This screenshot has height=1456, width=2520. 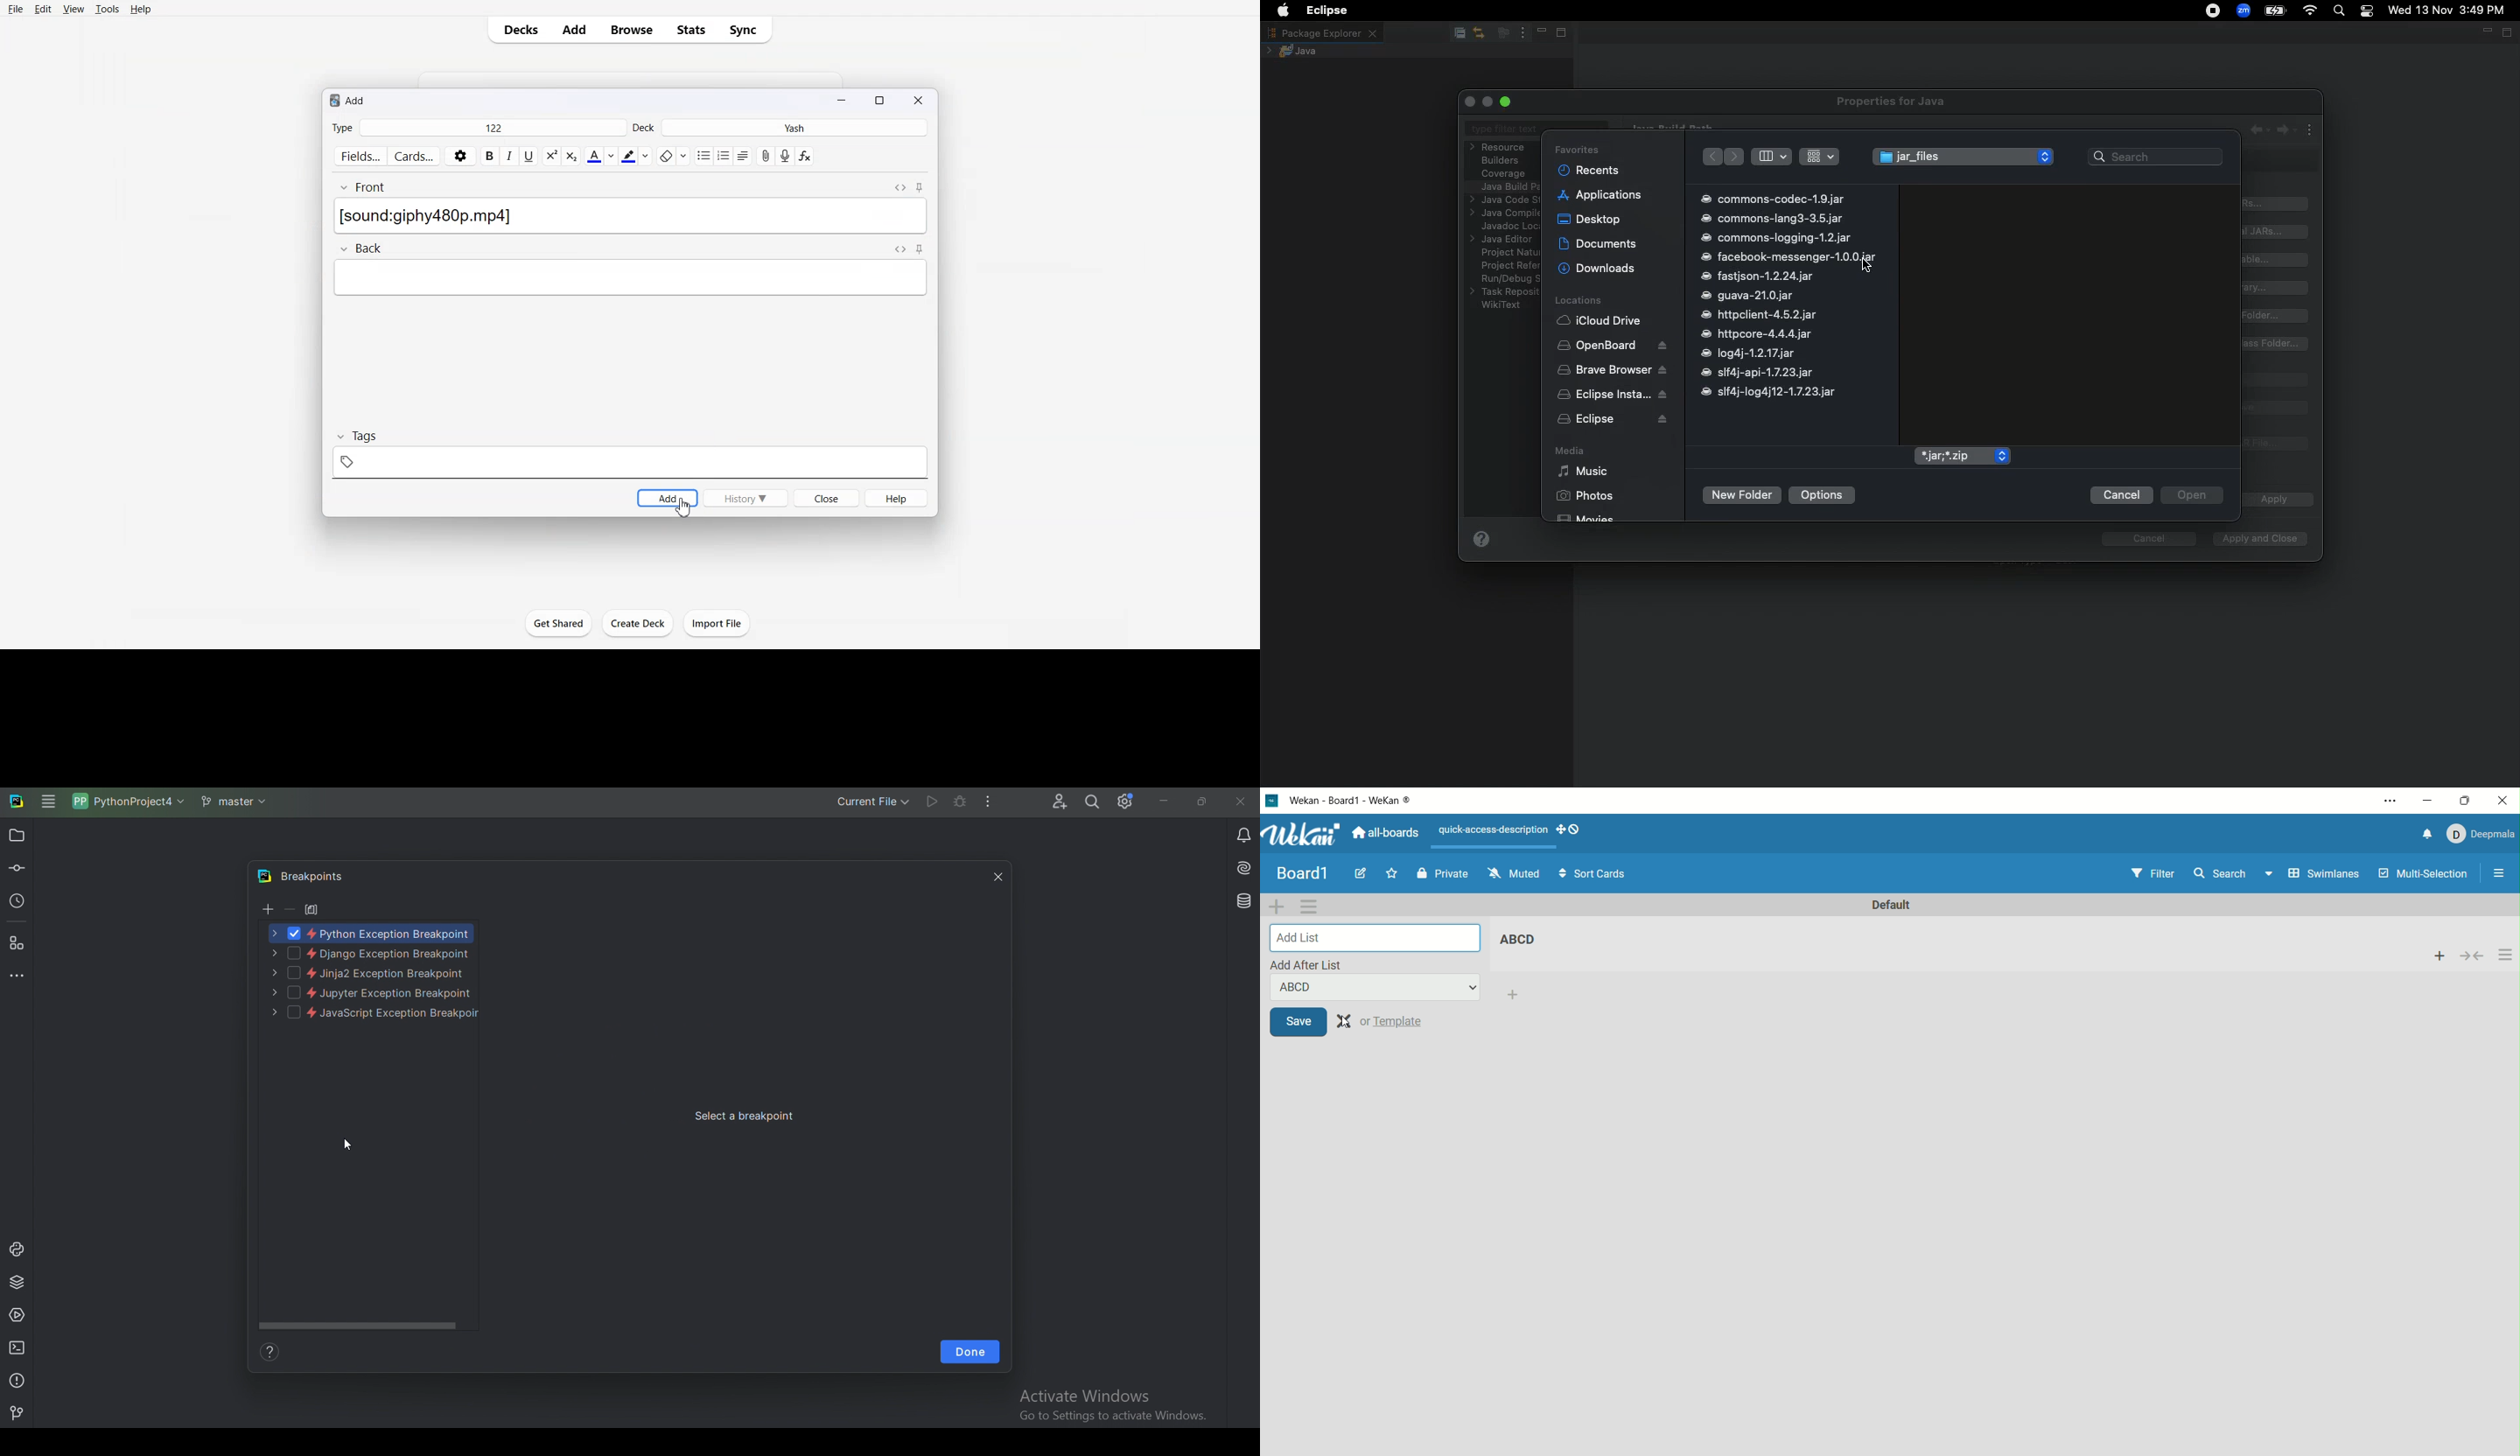 I want to click on minimize, so click(x=2429, y=802).